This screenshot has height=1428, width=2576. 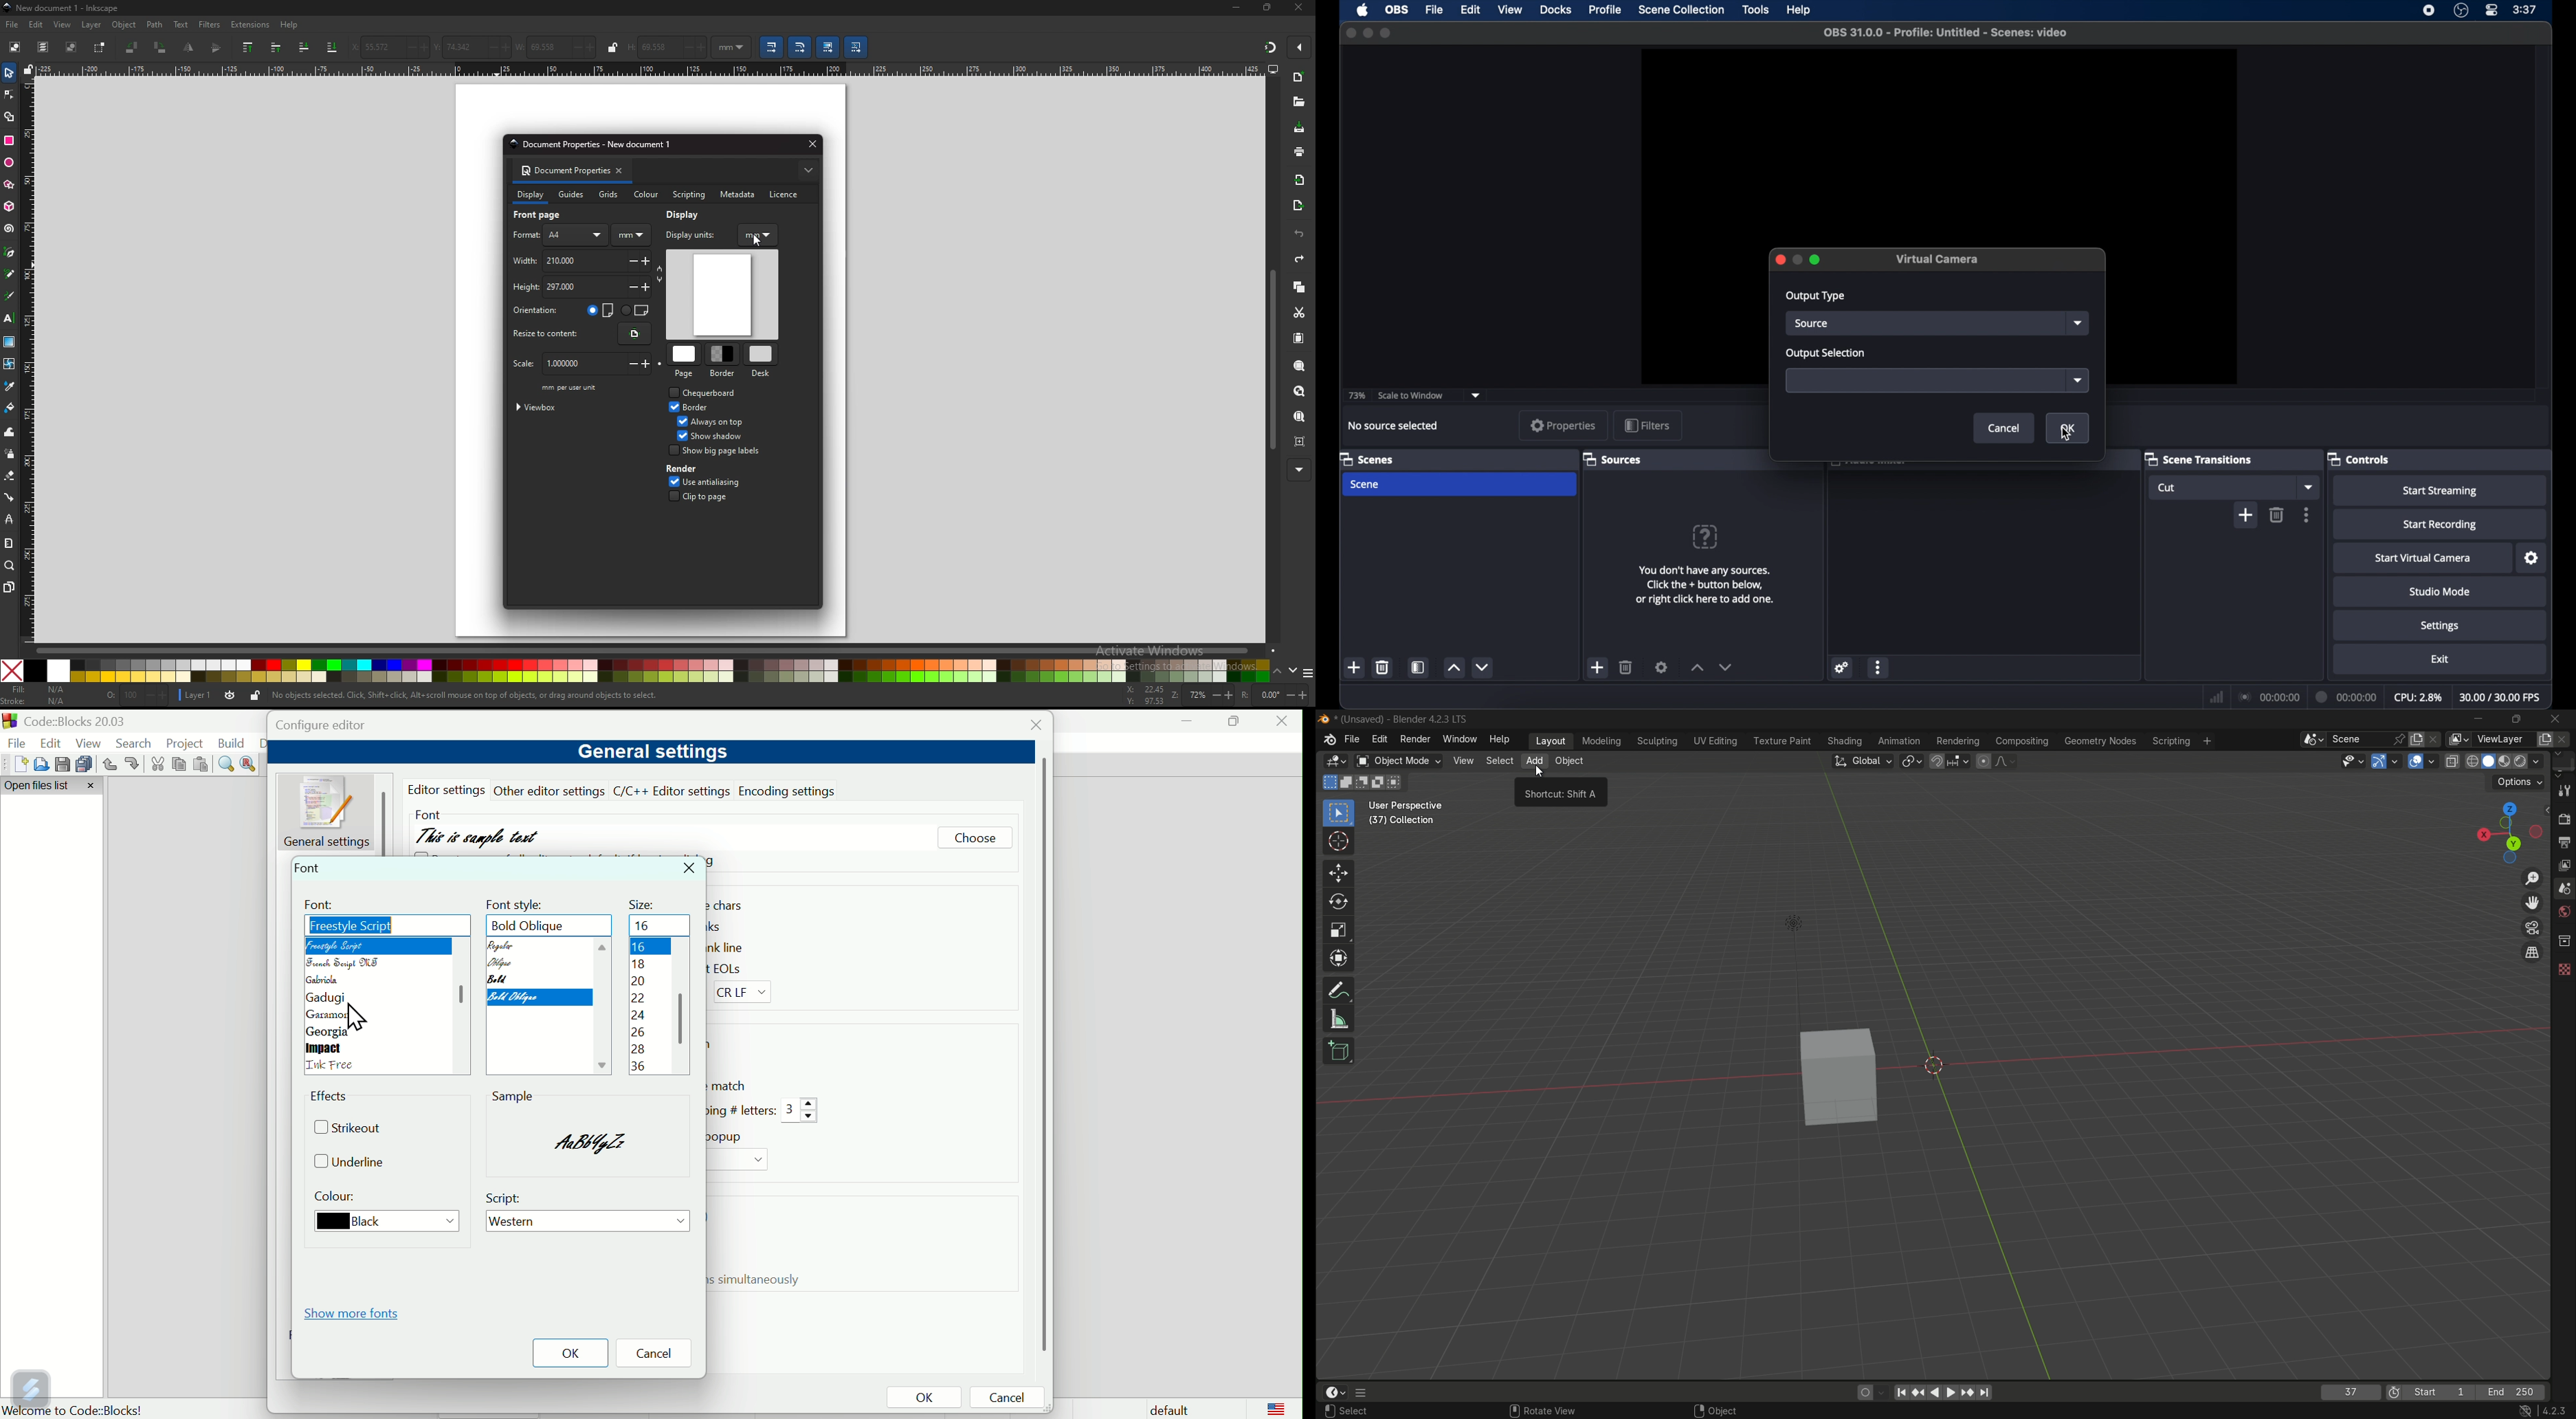 What do you see at coordinates (254, 697) in the screenshot?
I see `unlock` at bounding box center [254, 697].